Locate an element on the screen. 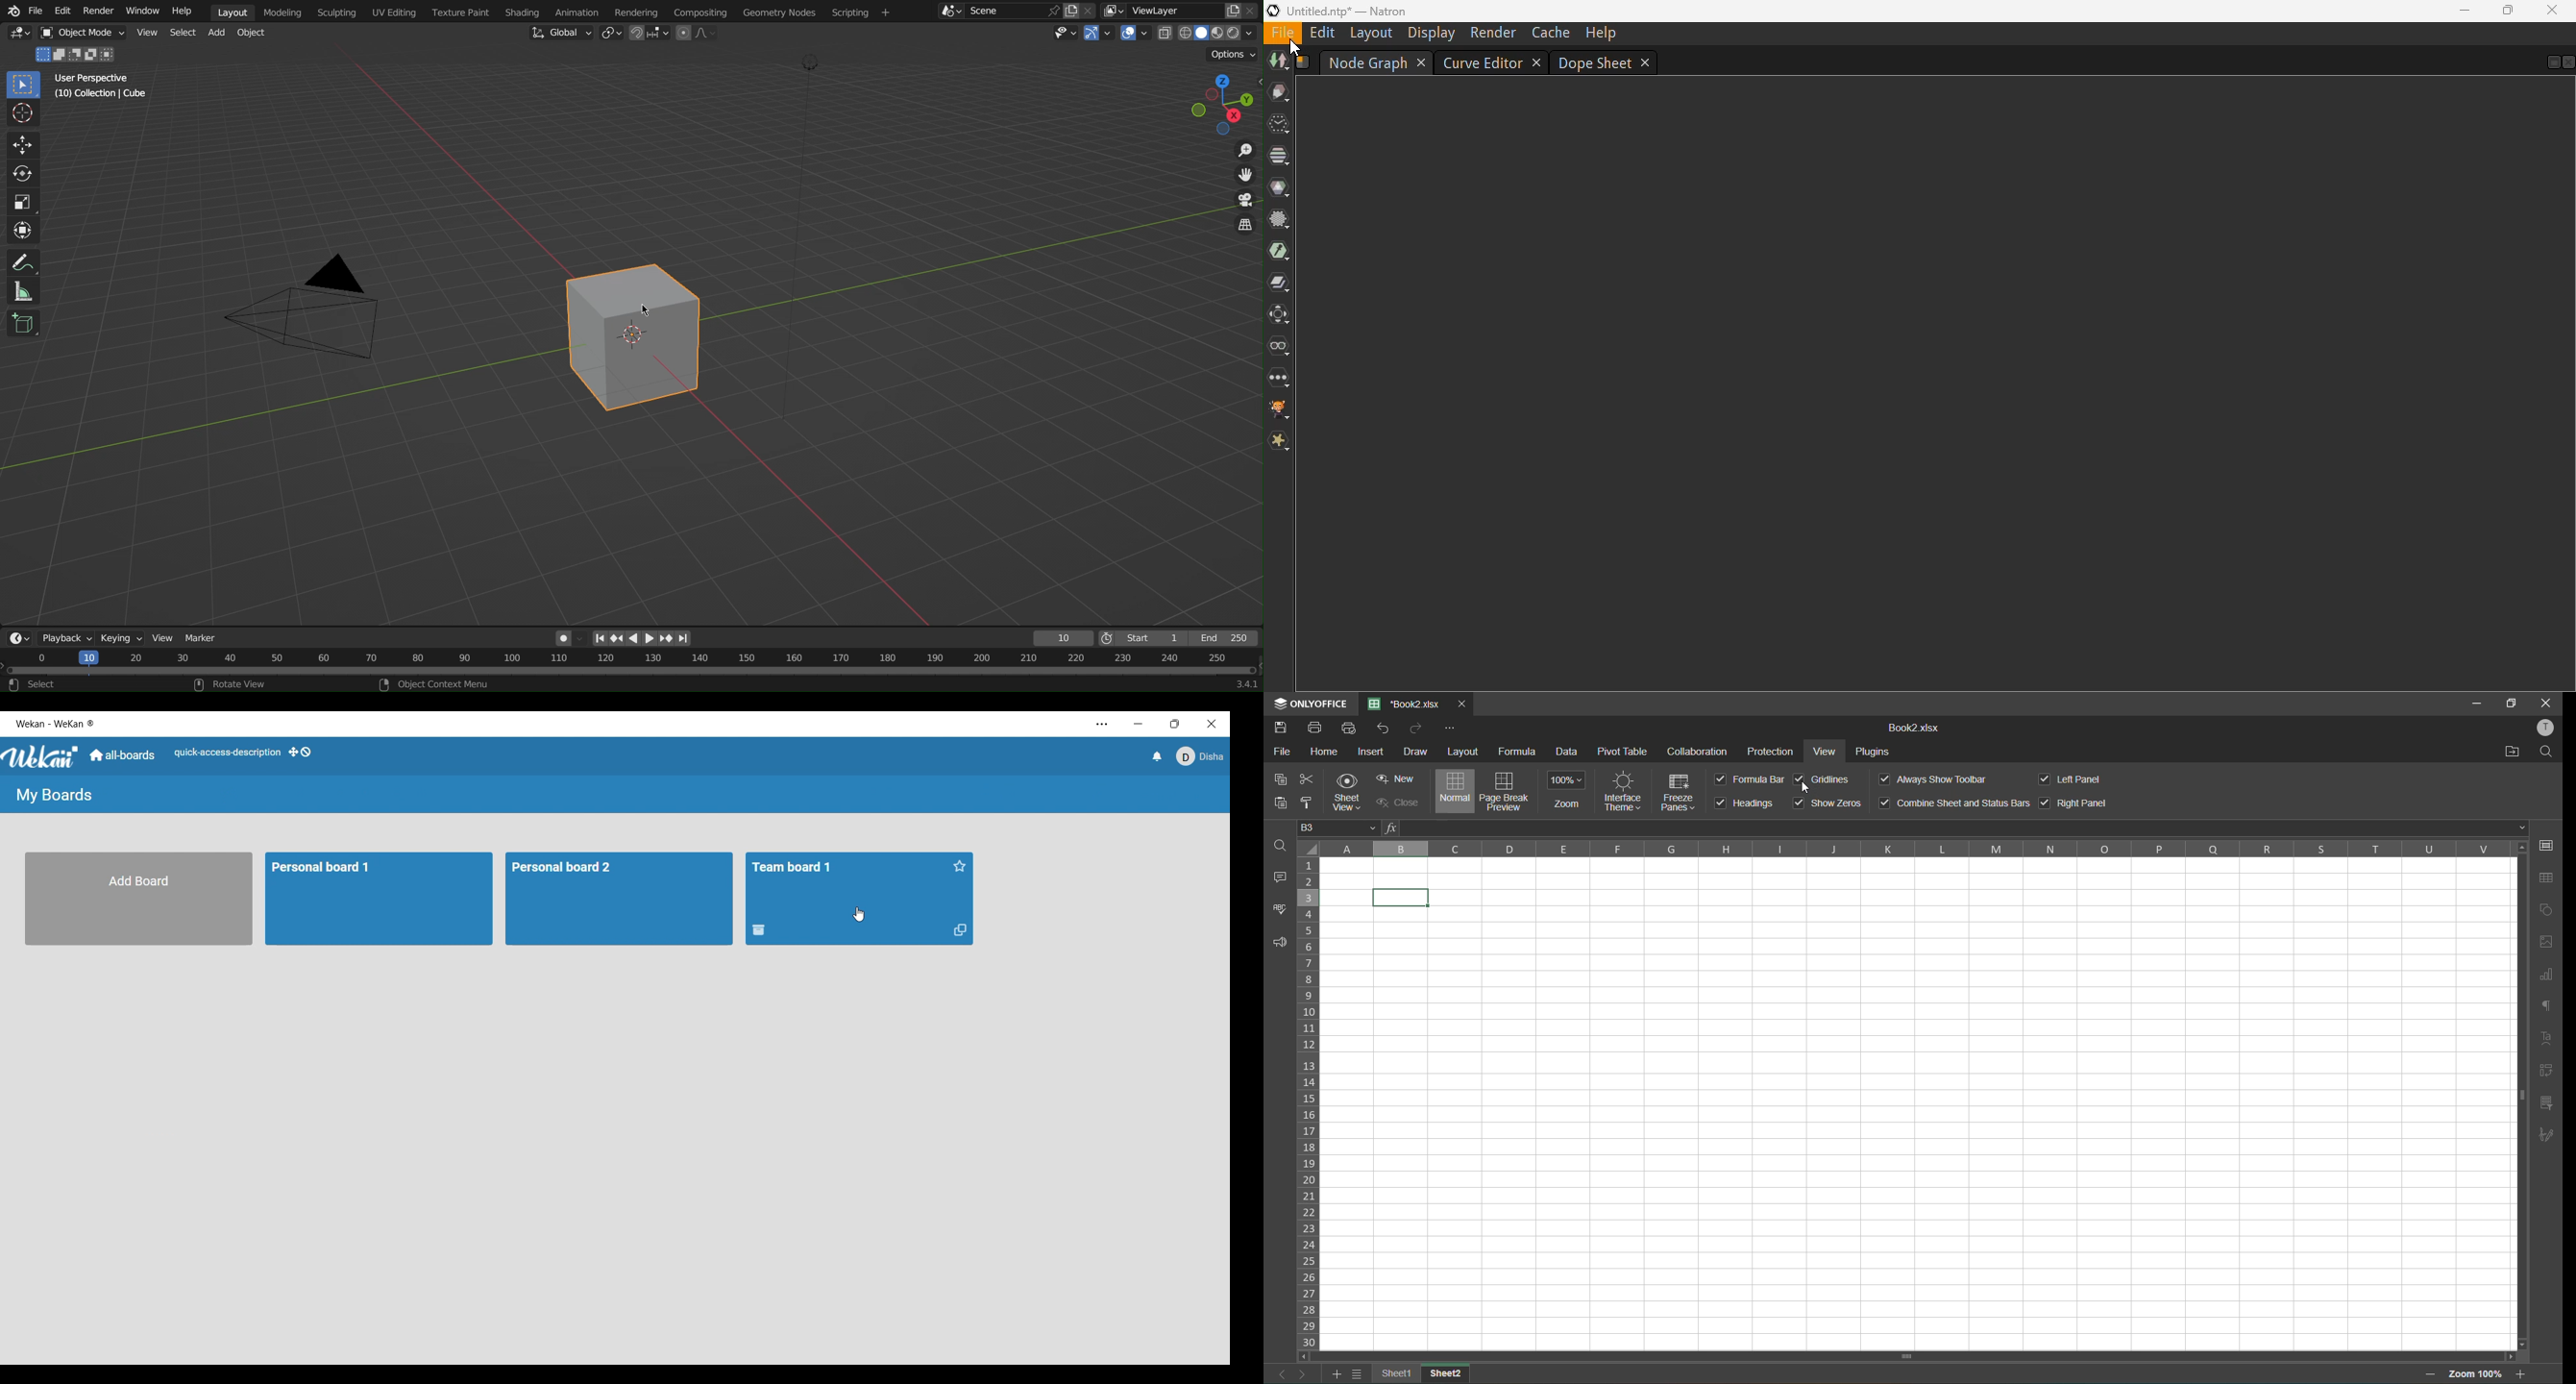 The width and height of the screenshot is (2576, 1400). View is located at coordinates (148, 33).